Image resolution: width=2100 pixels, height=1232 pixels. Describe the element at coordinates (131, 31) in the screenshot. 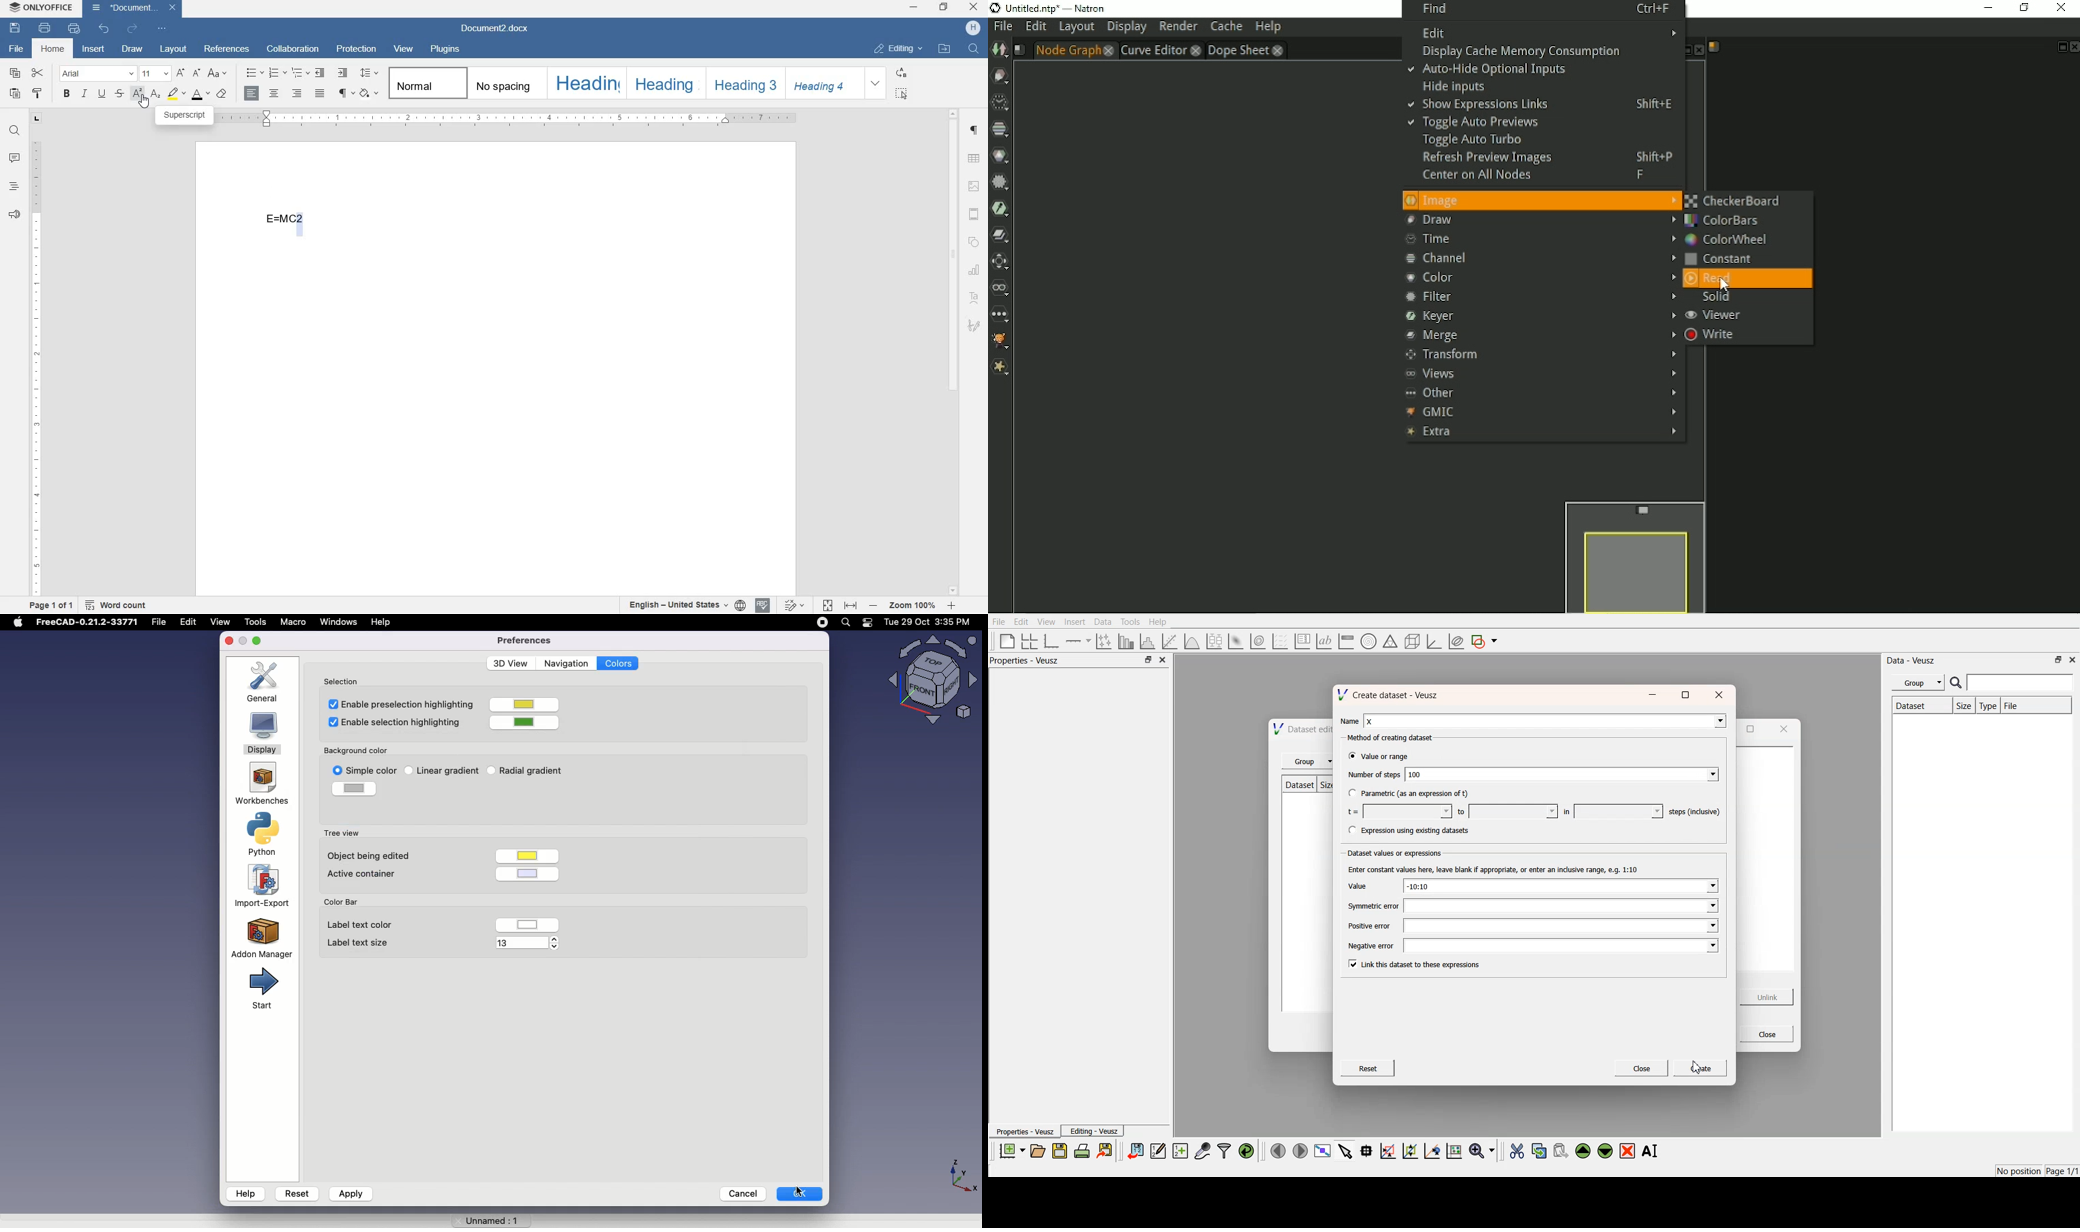

I see `redo` at that location.